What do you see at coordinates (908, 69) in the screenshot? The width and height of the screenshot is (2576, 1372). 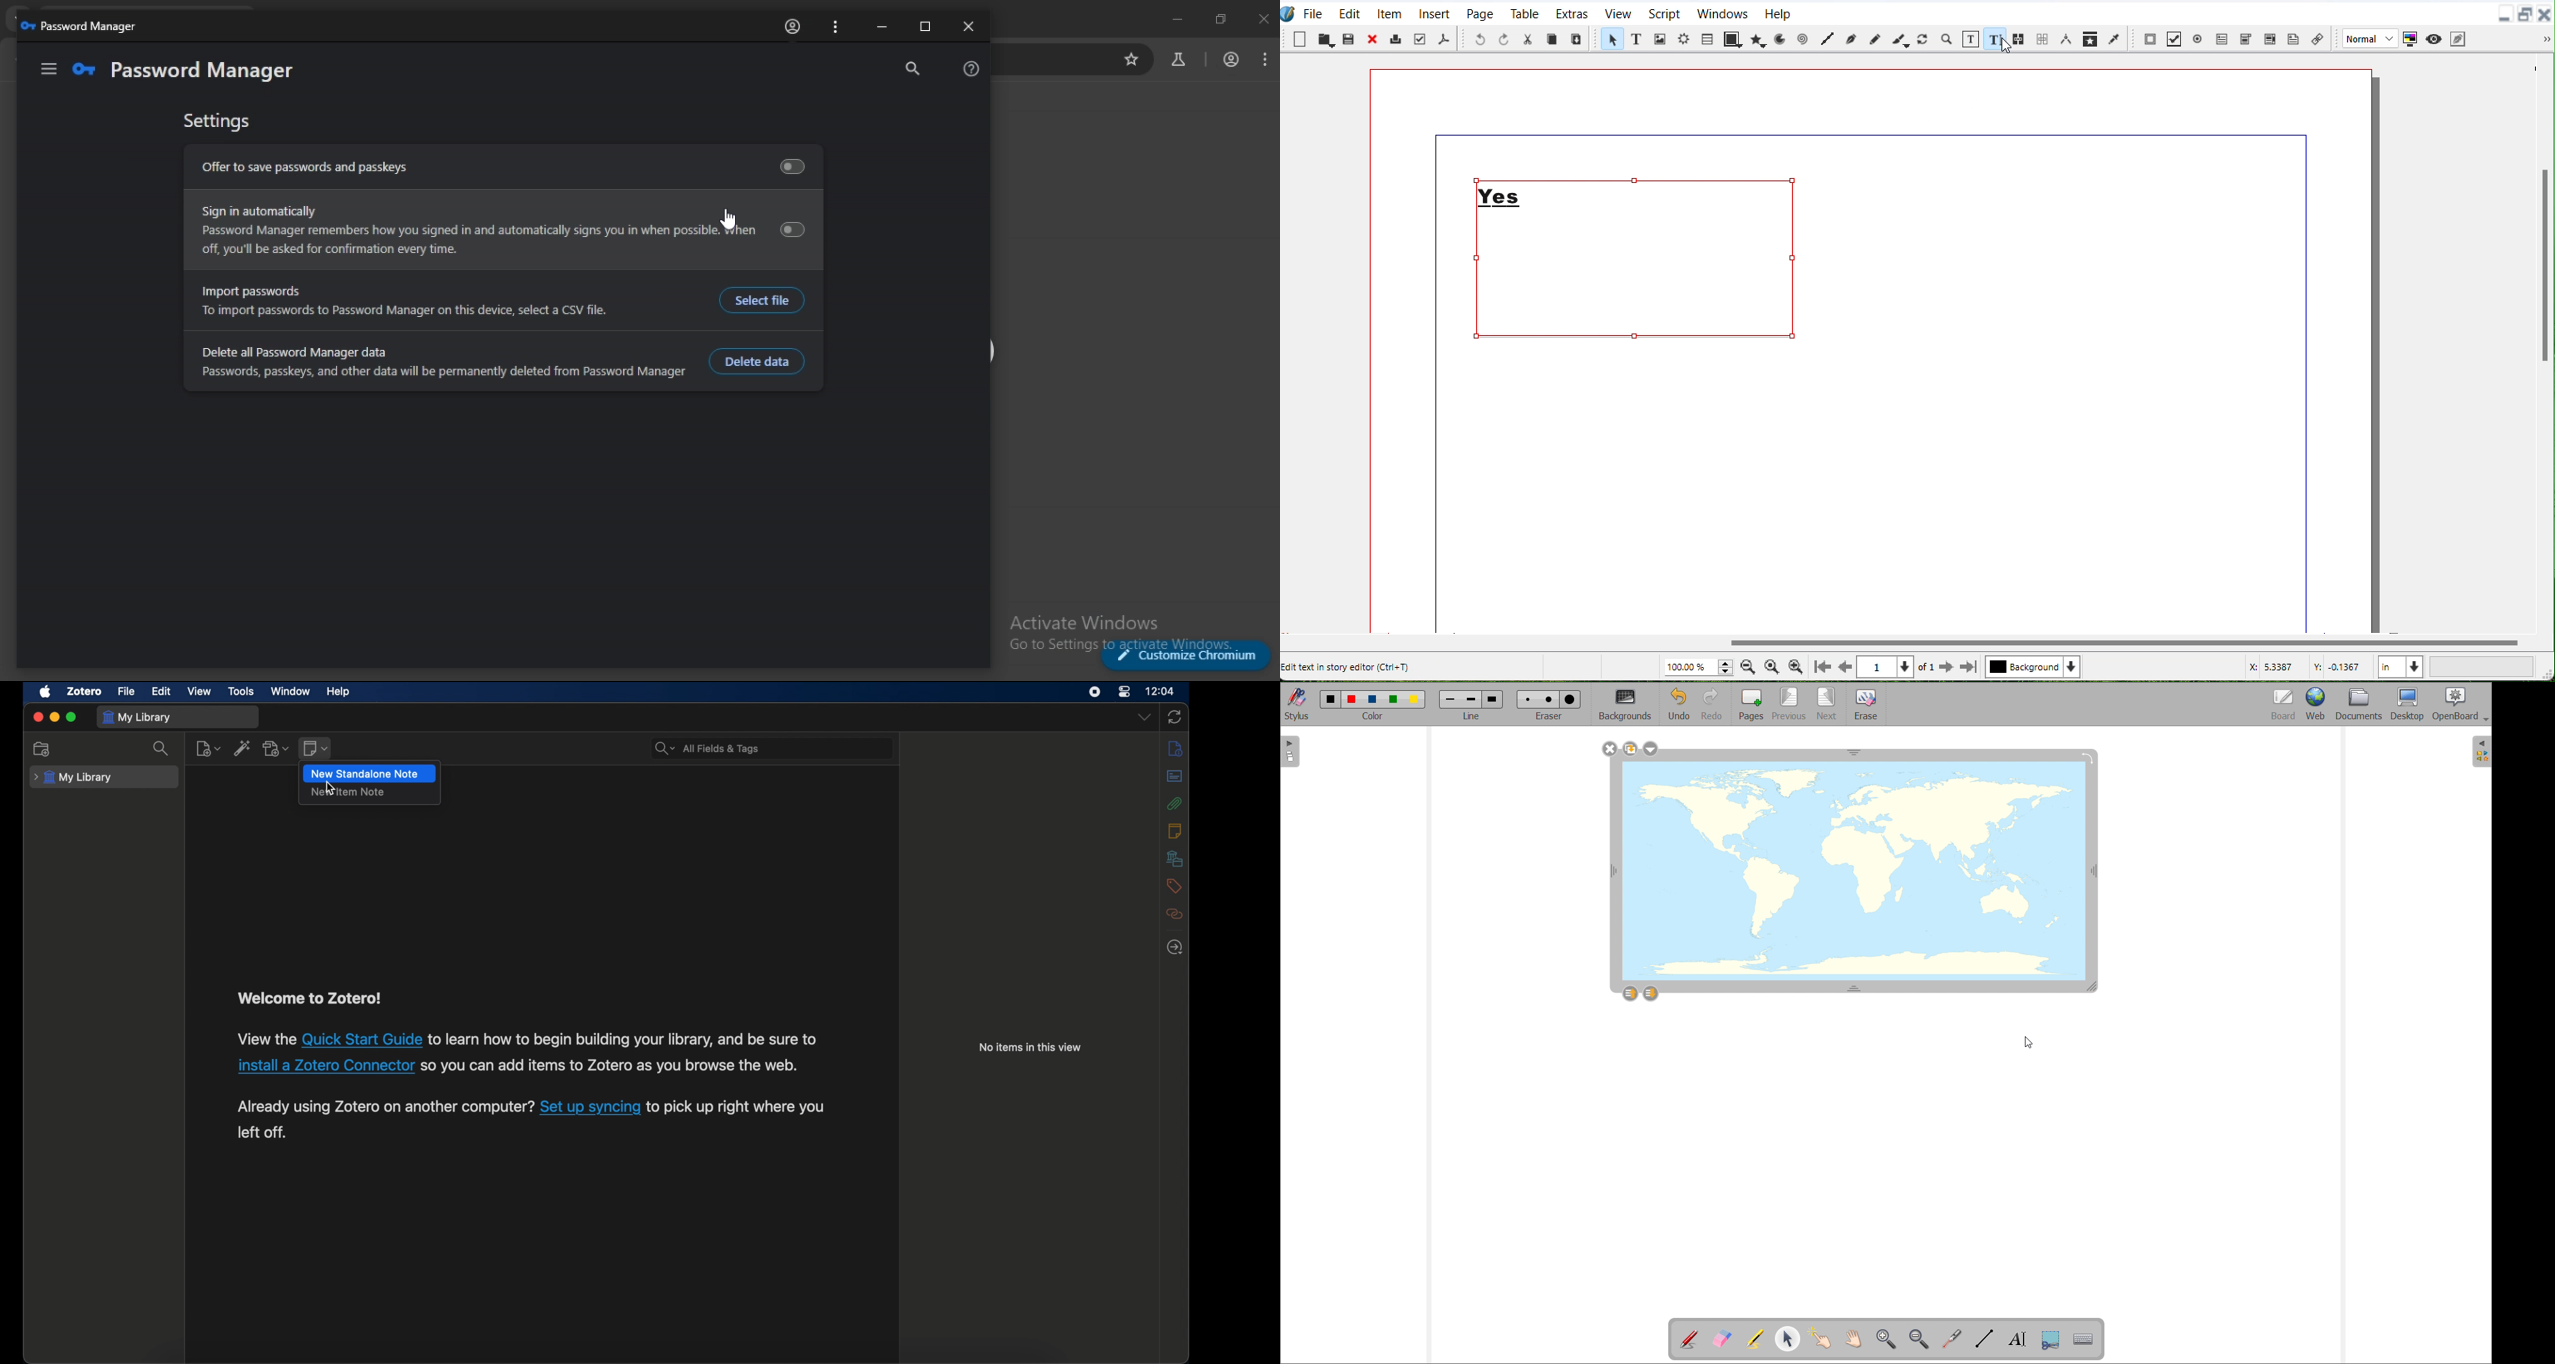 I see `search` at bounding box center [908, 69].